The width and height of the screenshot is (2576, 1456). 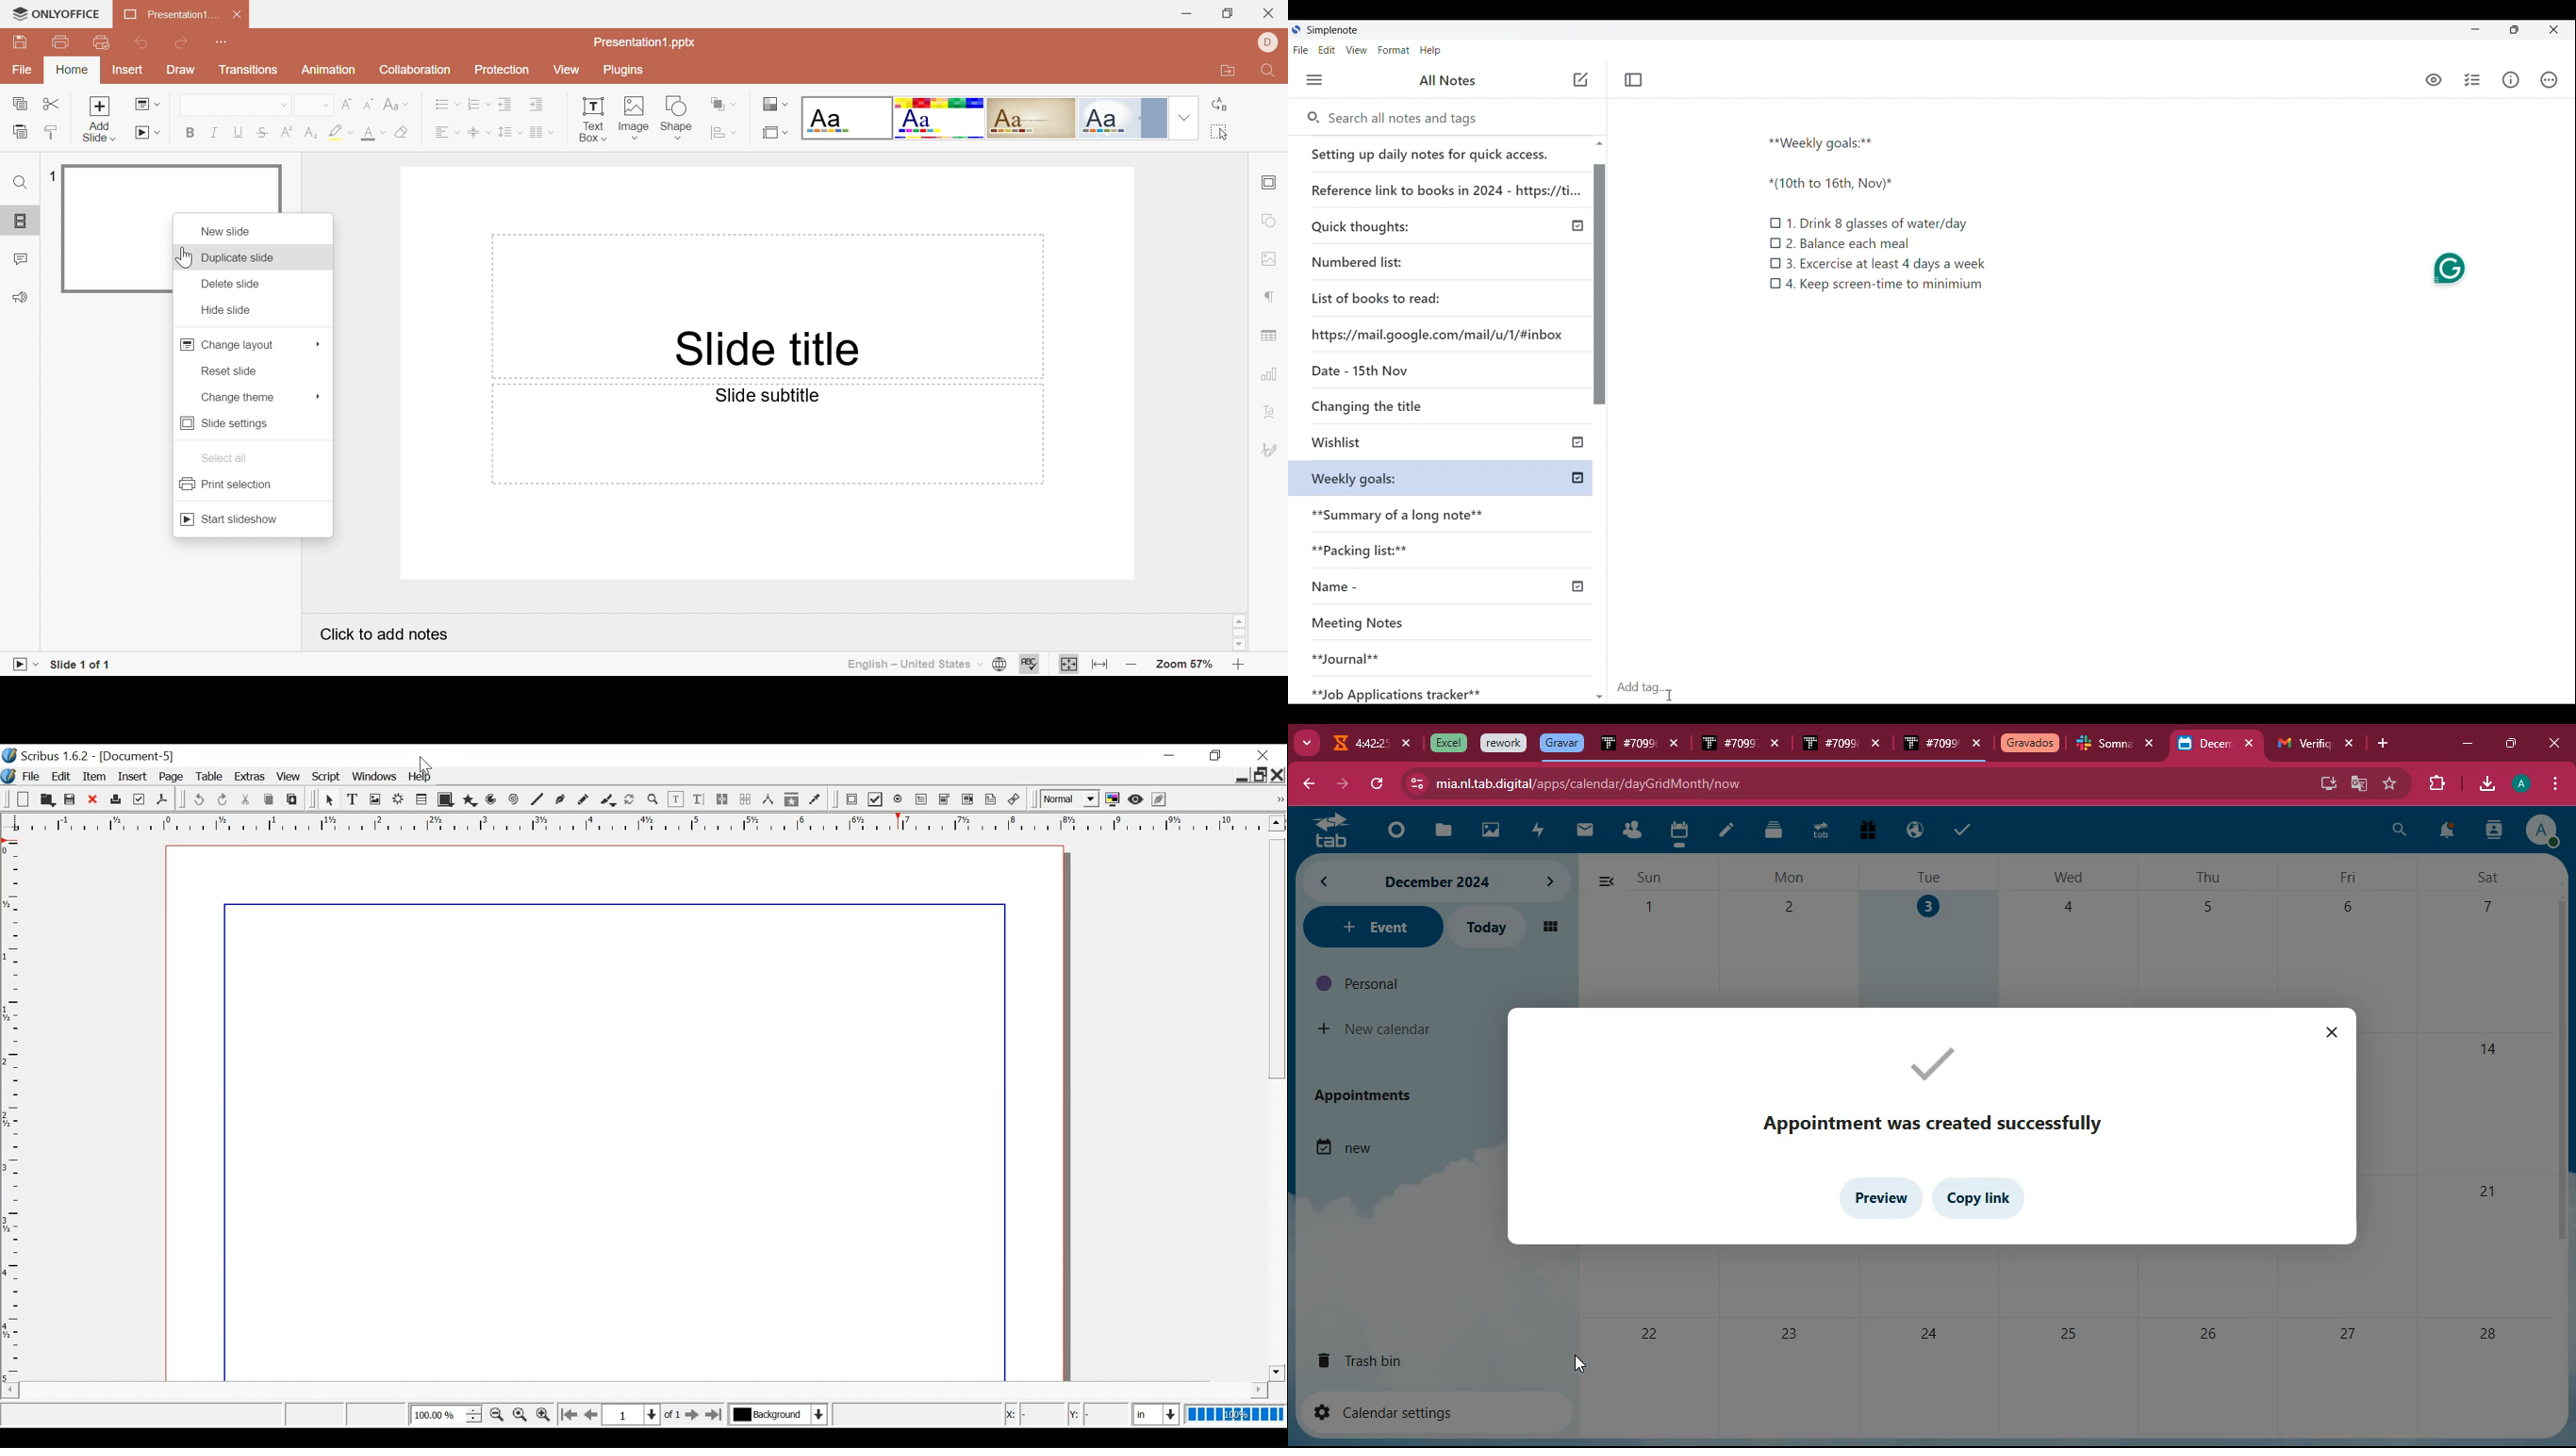 I want to click on Zoom, so click(x=652, y=800).